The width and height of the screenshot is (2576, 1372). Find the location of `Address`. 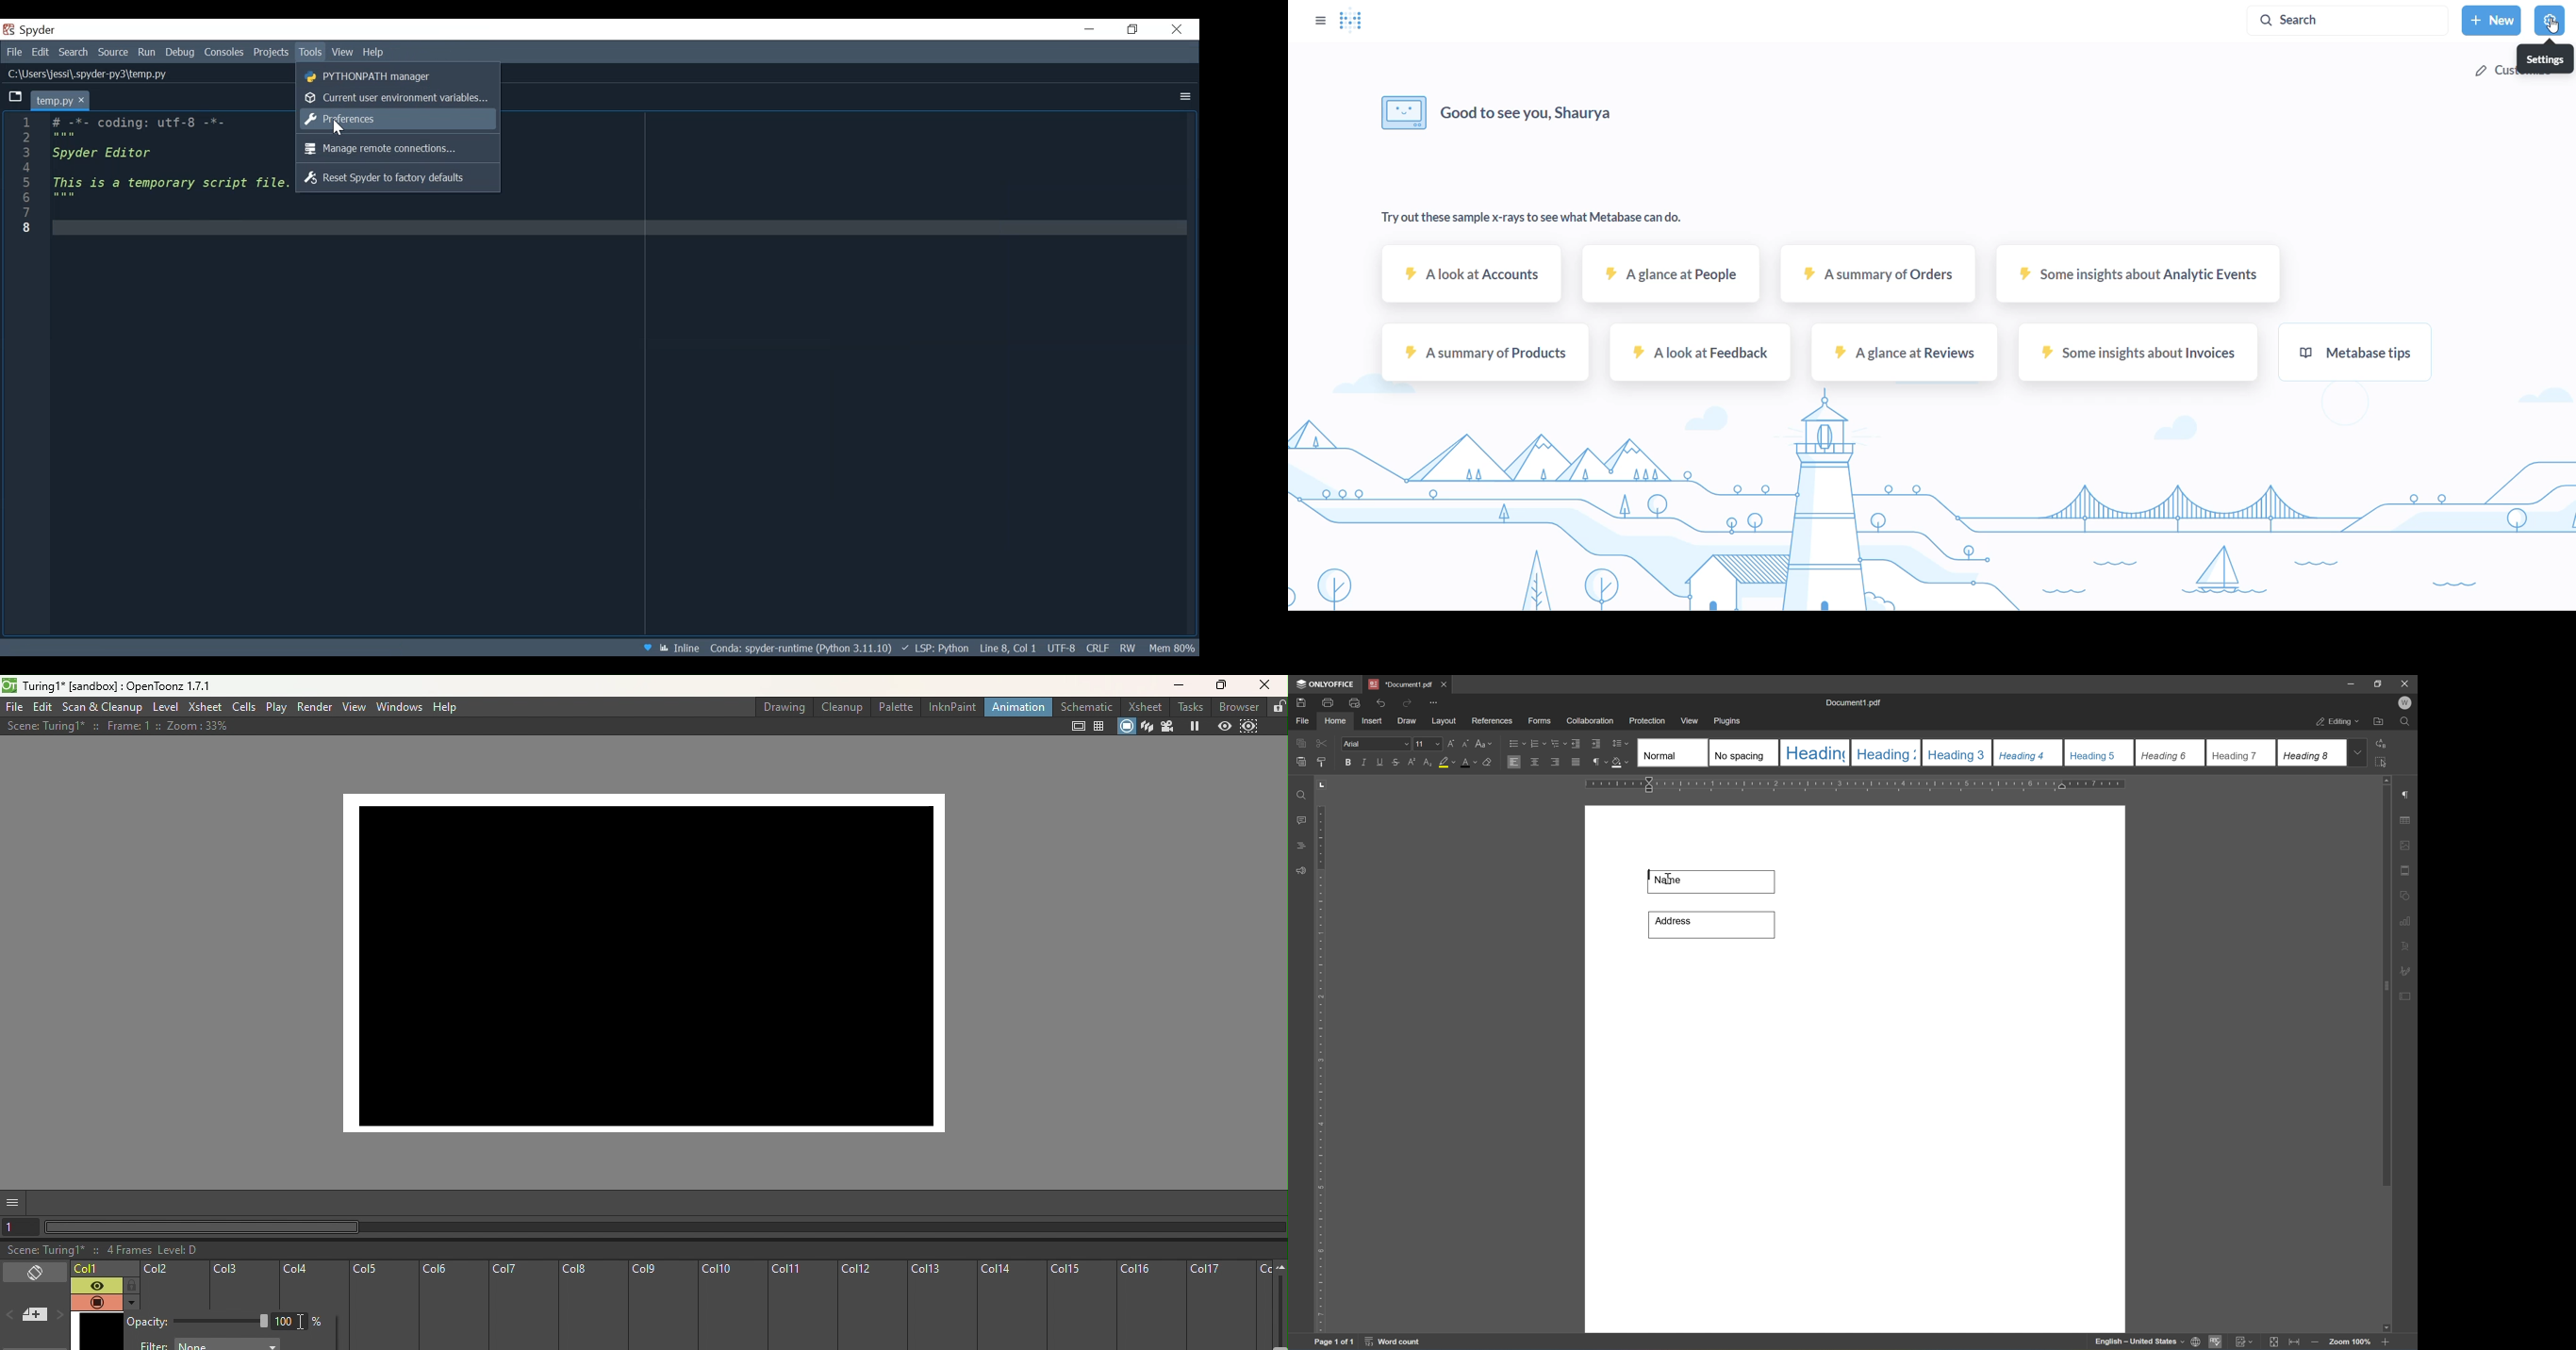

Address is located at coordinates (1710, 924).